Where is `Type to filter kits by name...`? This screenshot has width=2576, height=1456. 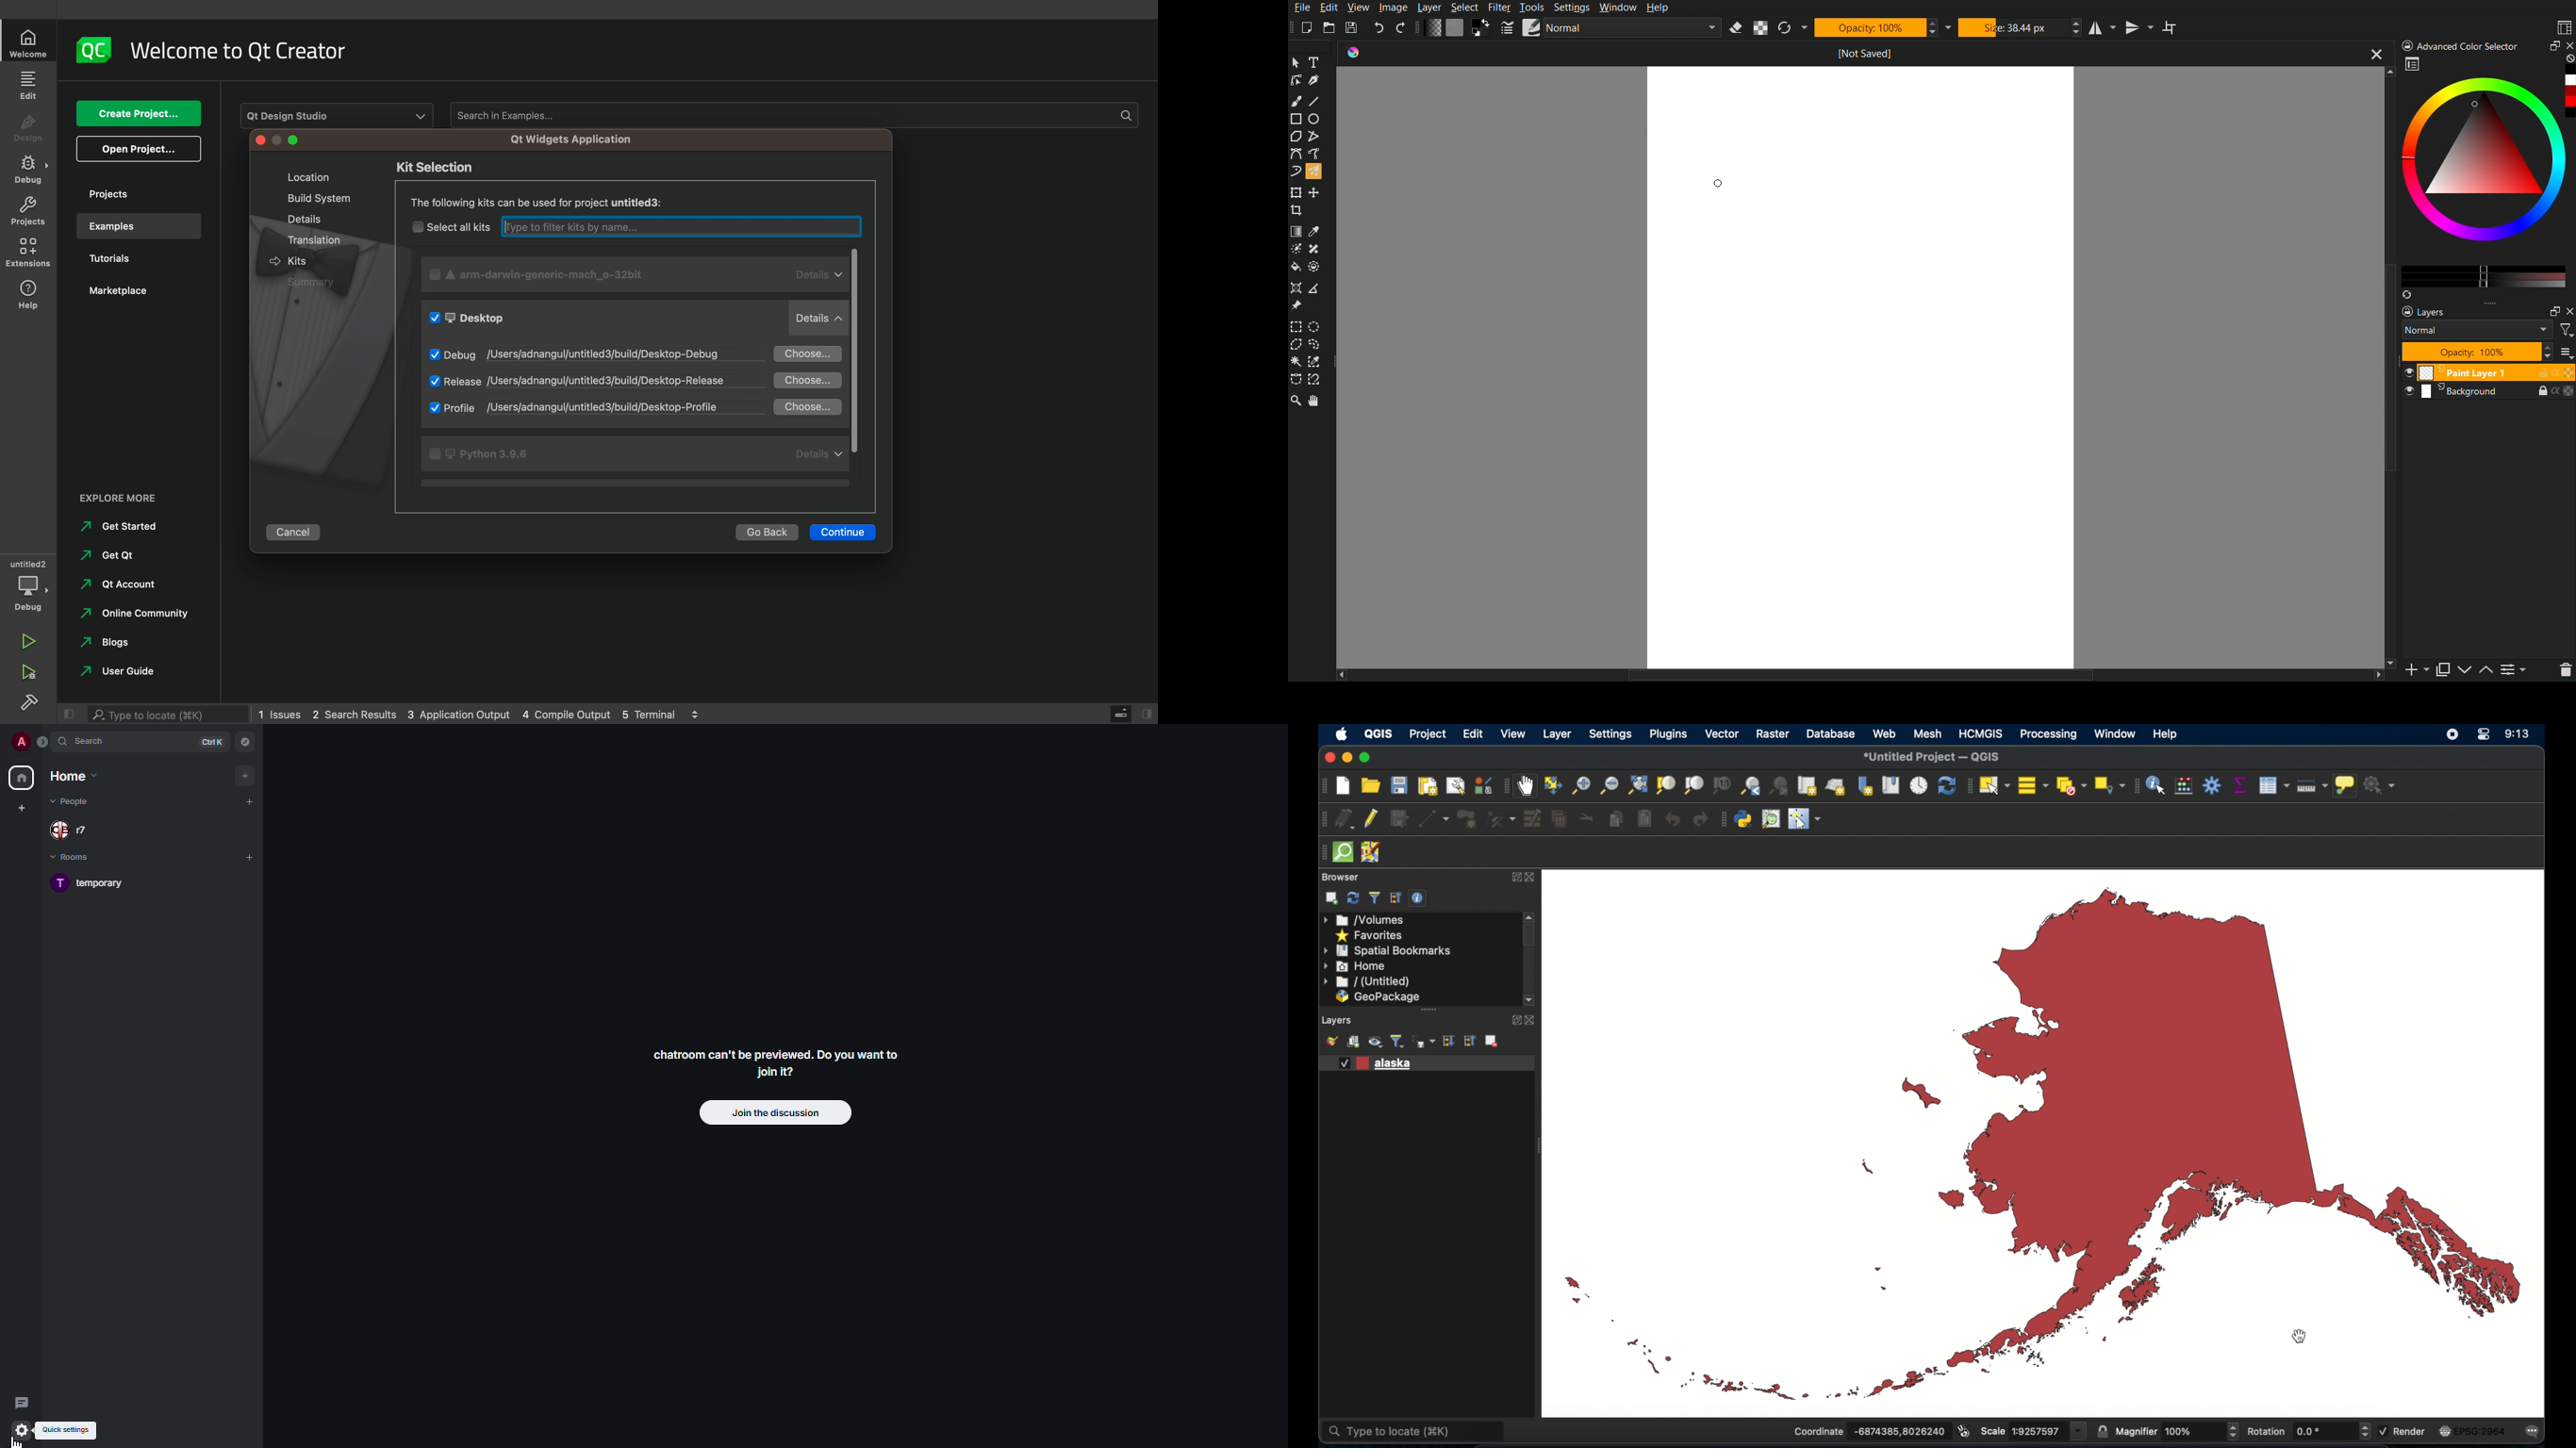
Type to filter kits by name... is located at coordinates (678, 226).